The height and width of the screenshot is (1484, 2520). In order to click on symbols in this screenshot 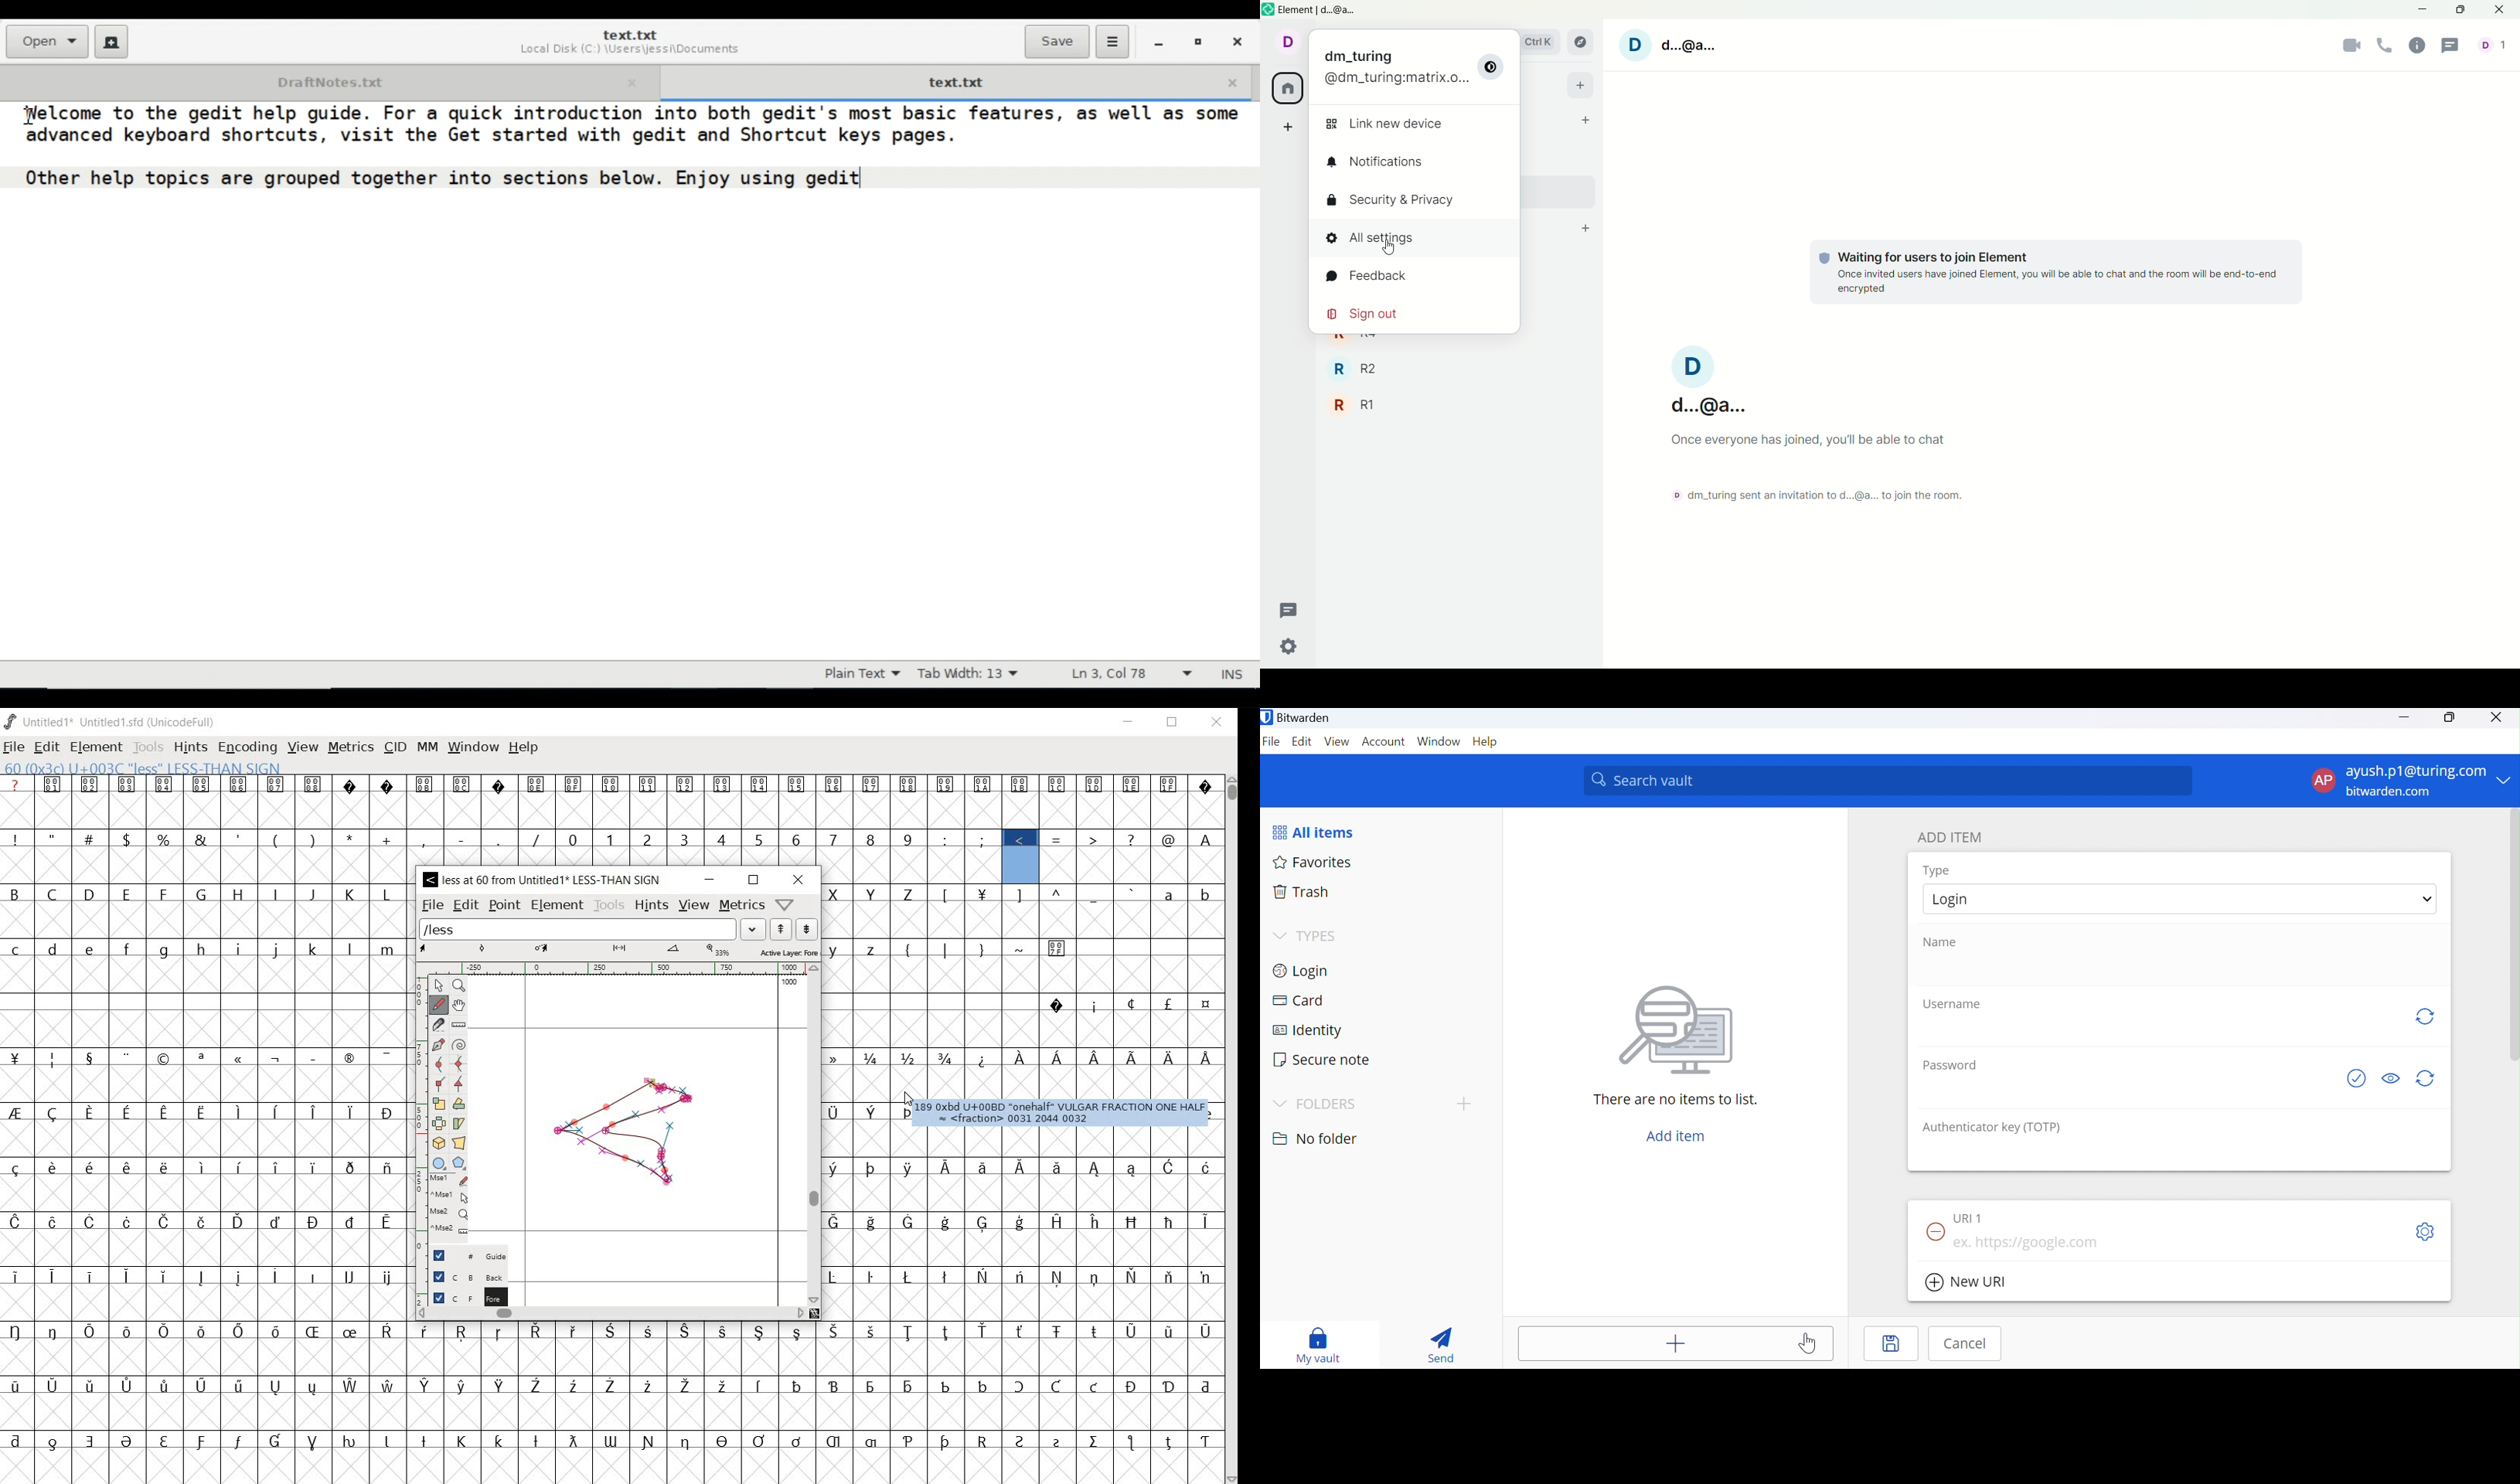, I will do `click(984, 948)`.